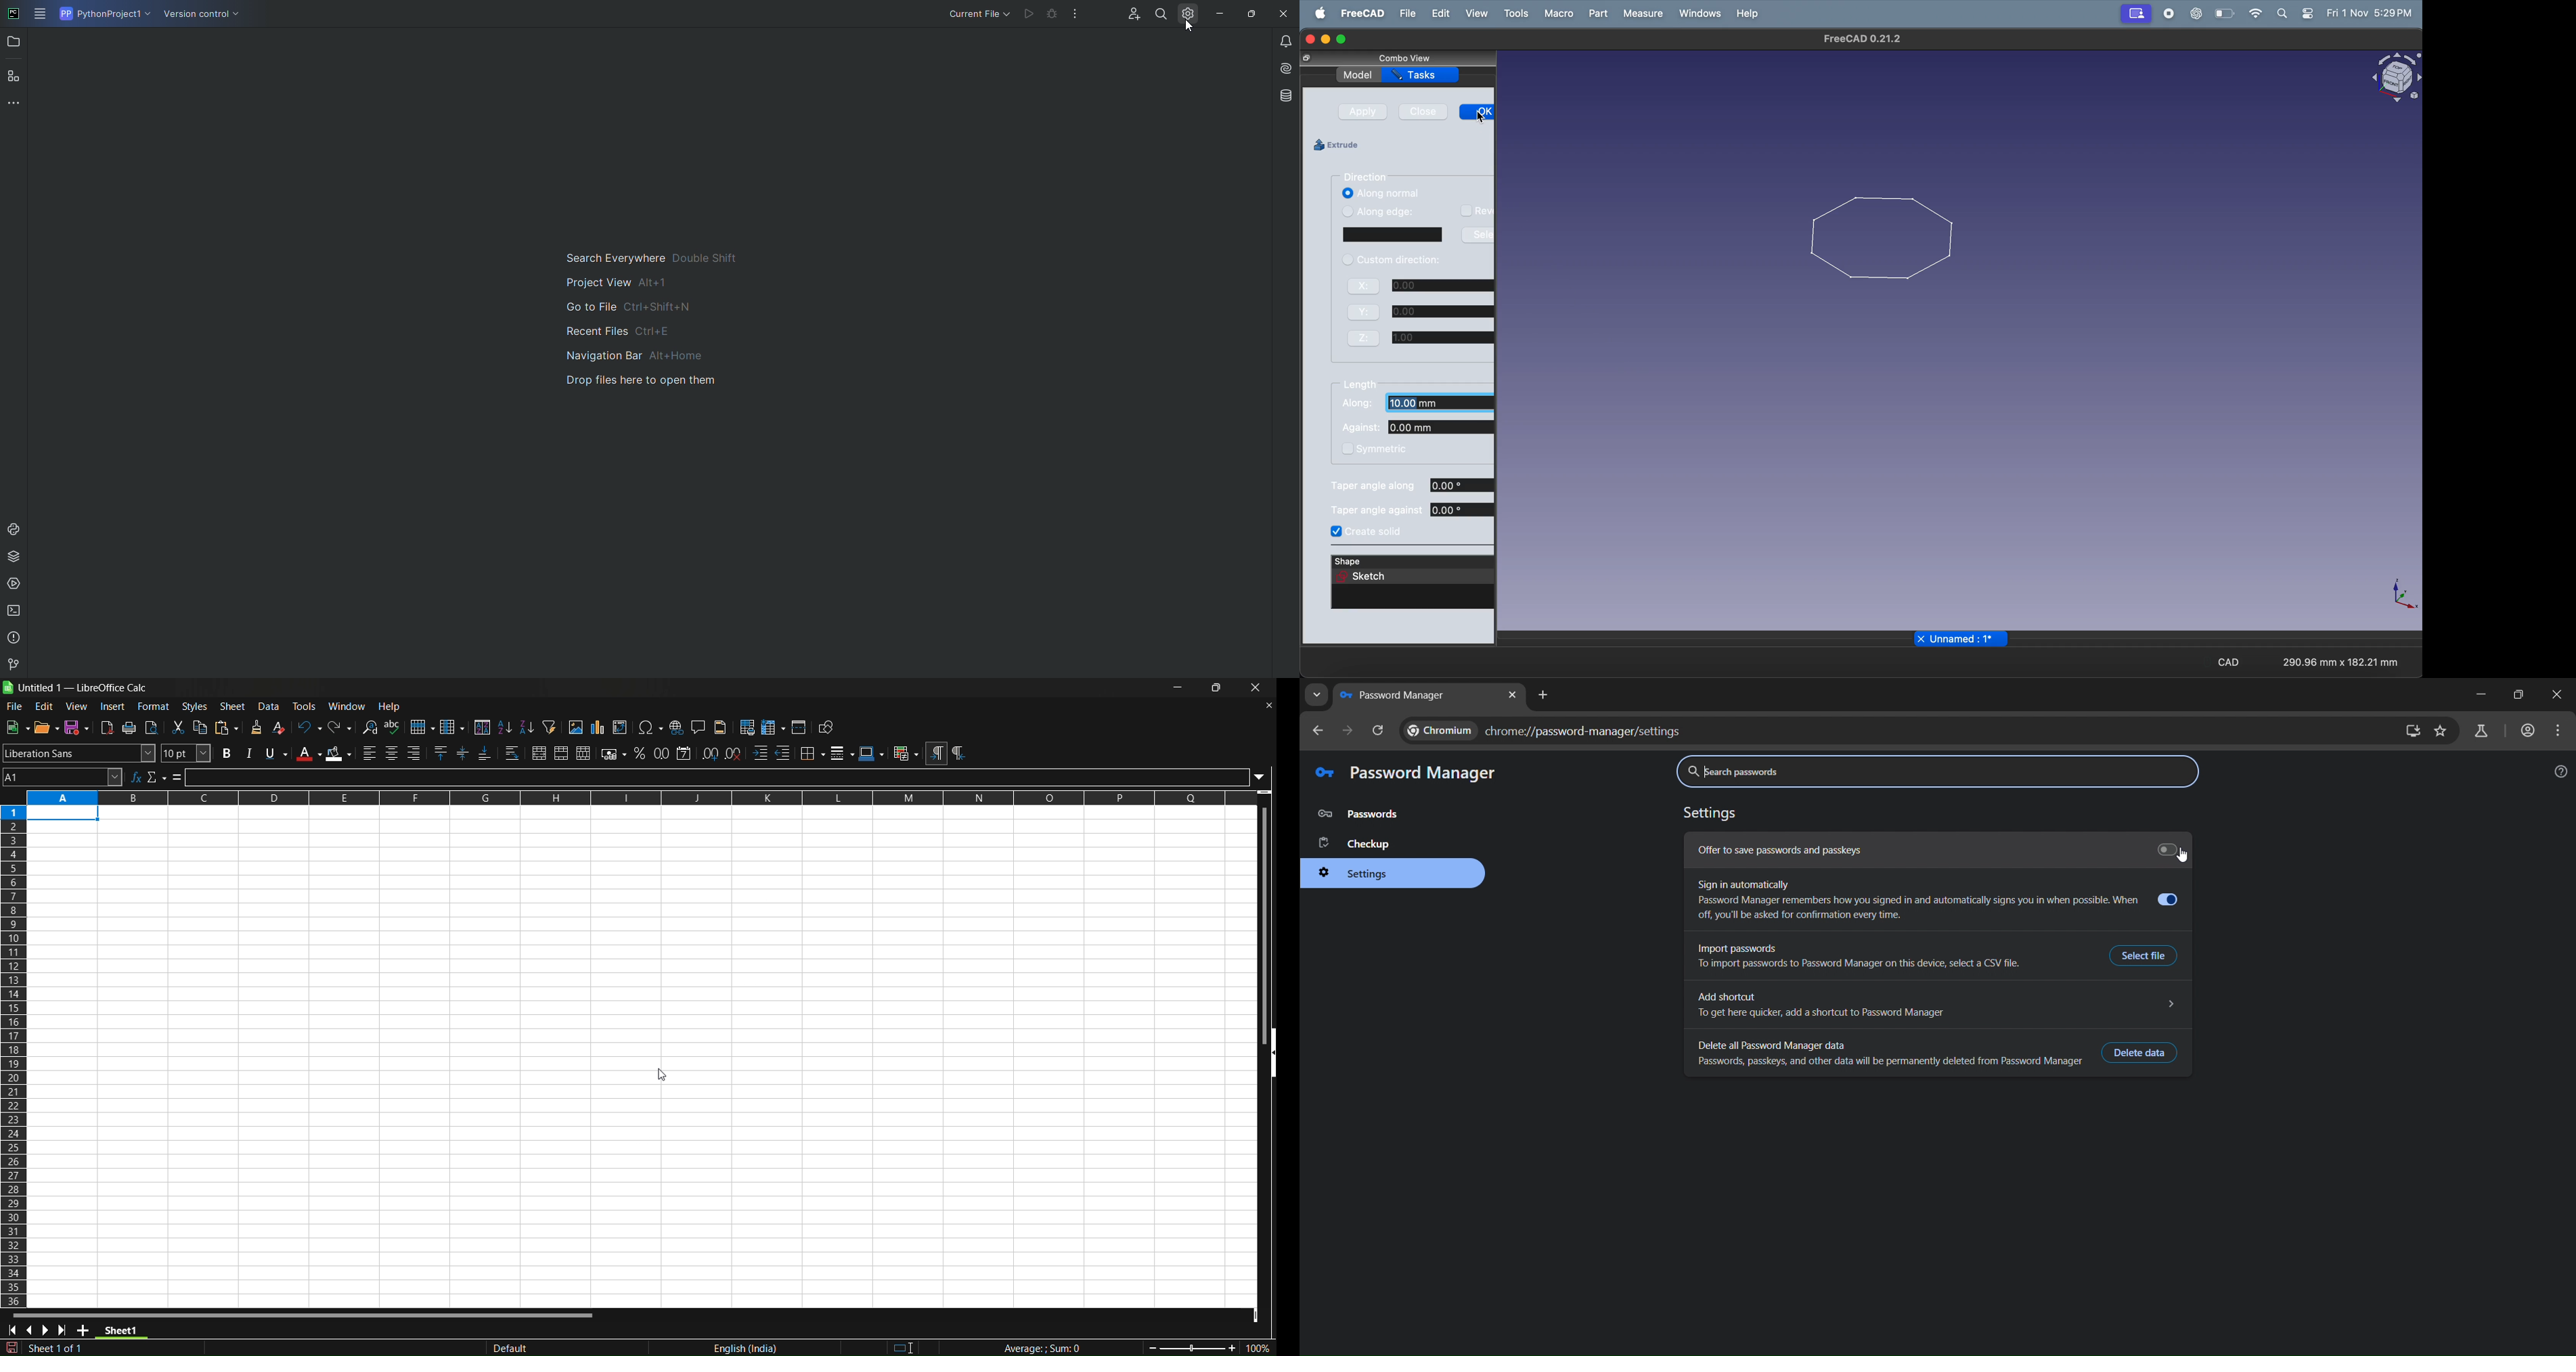 The image size is (2576, 1372). What do you see at coordinates (15, 1053) in the screenshot?
I see `columns` at bounding box center [15, 1053].